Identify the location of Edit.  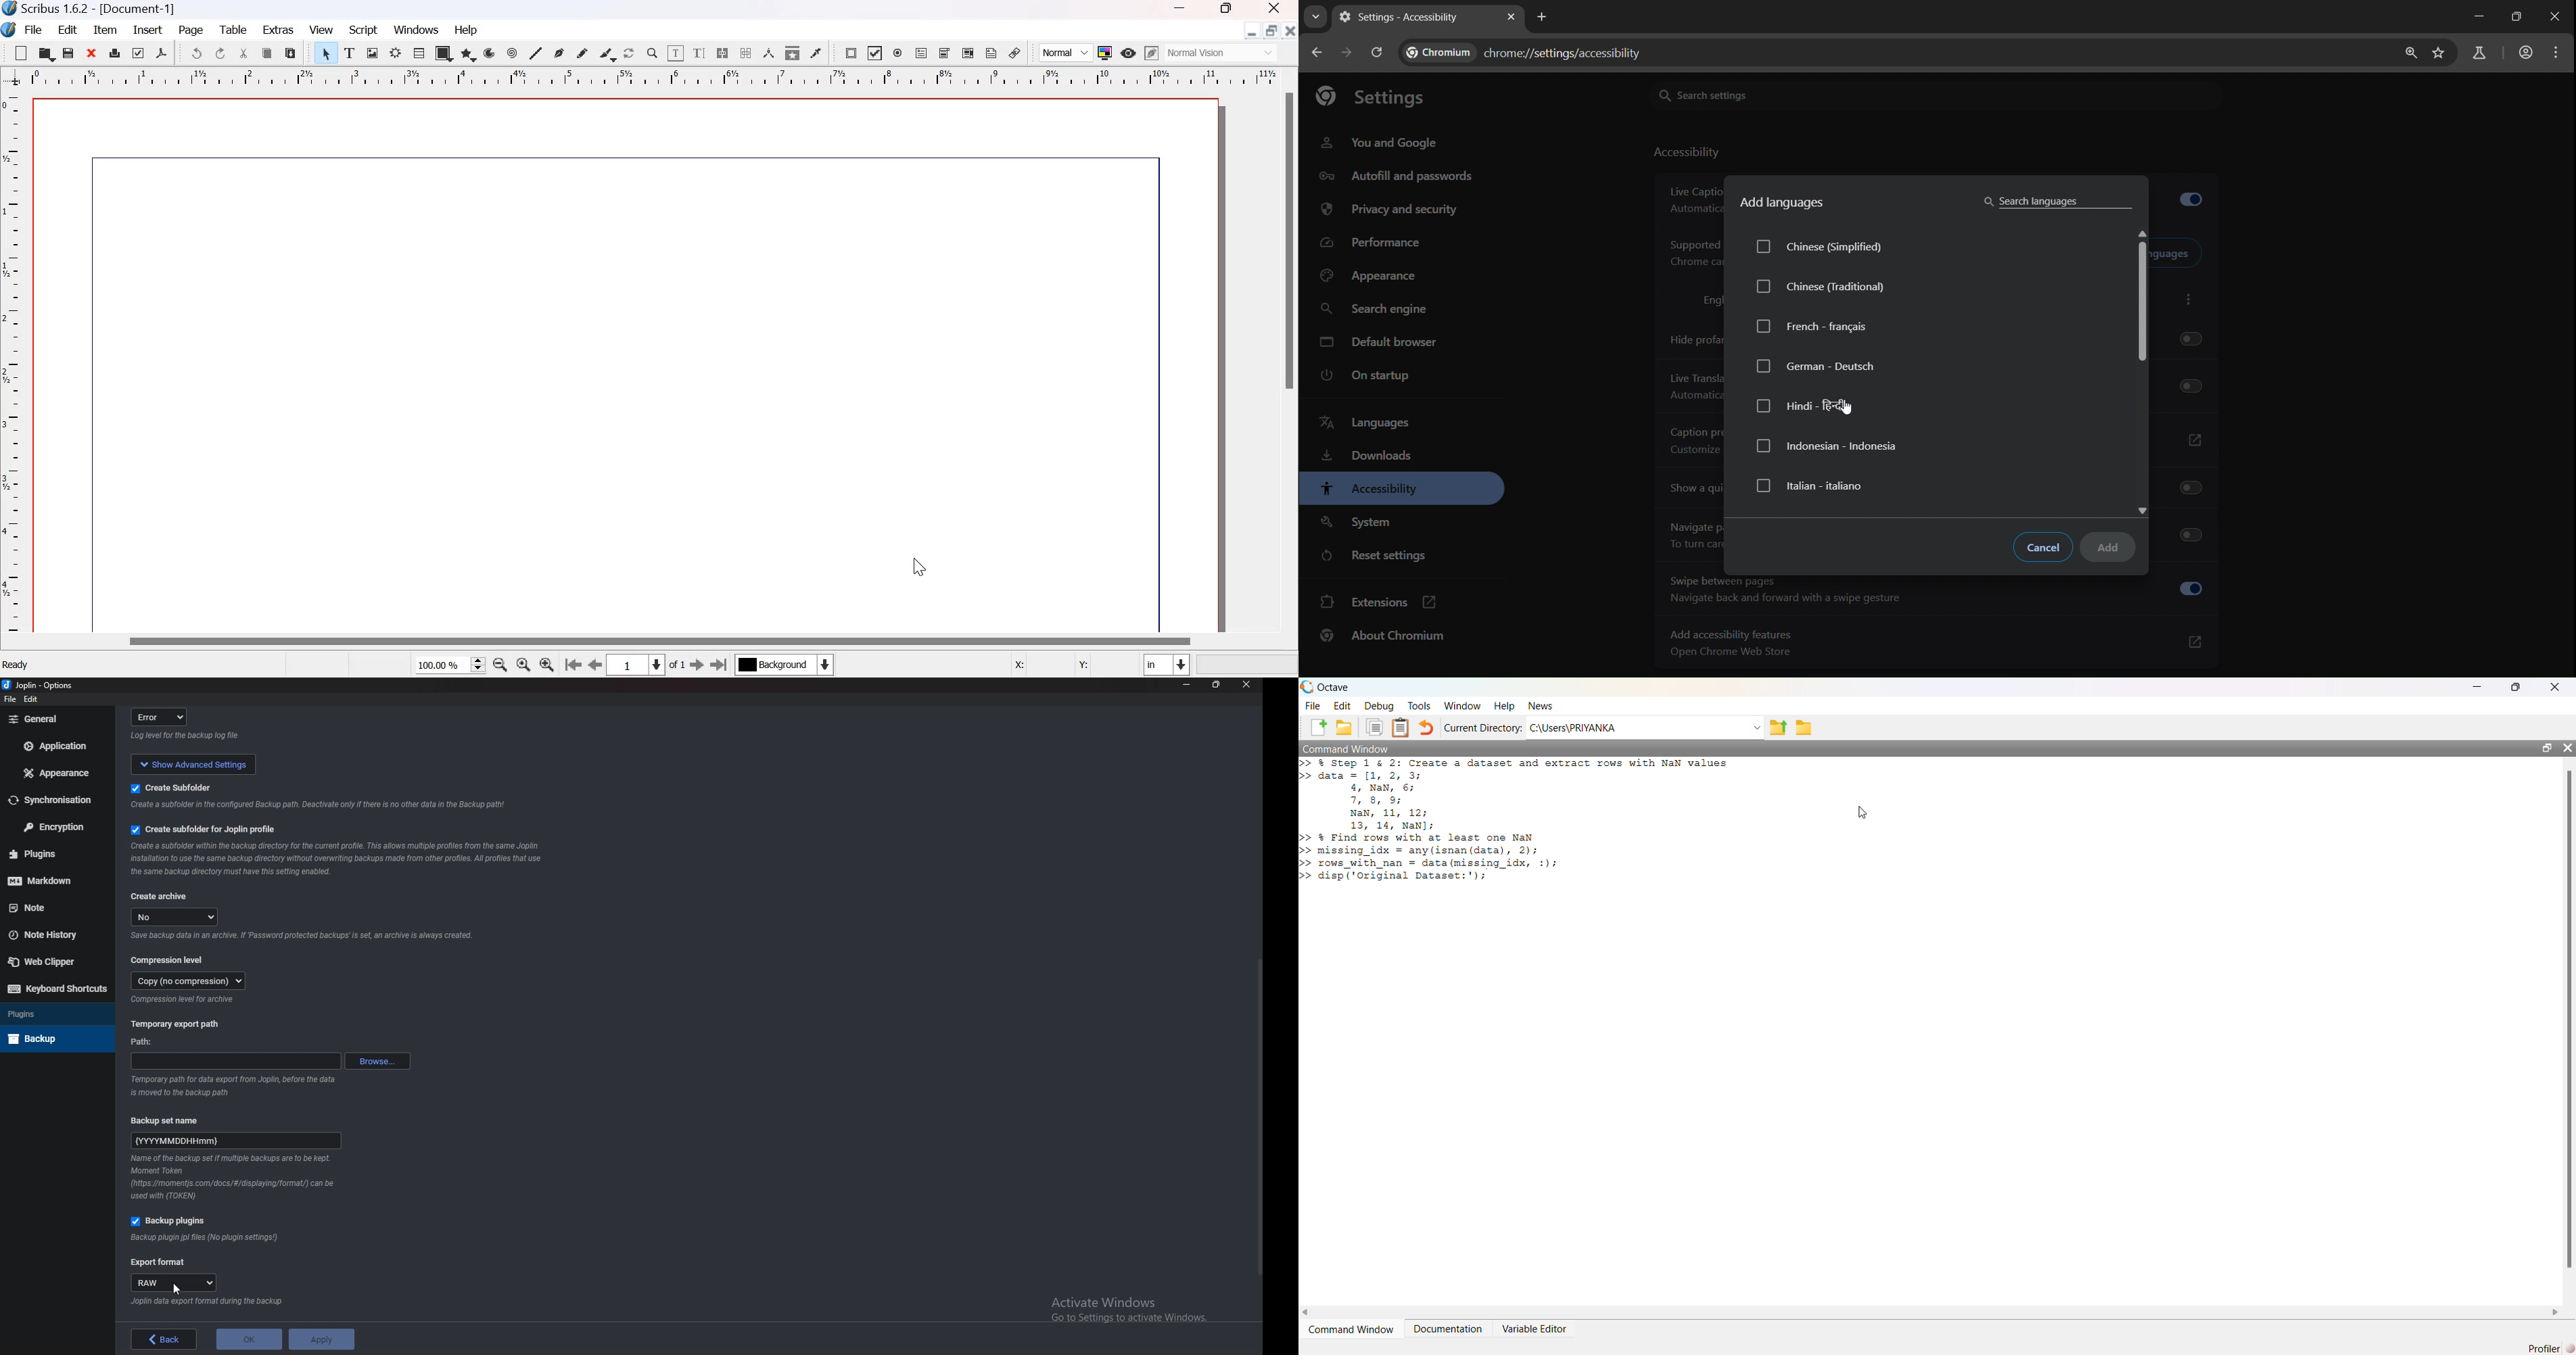
(1342, 706).